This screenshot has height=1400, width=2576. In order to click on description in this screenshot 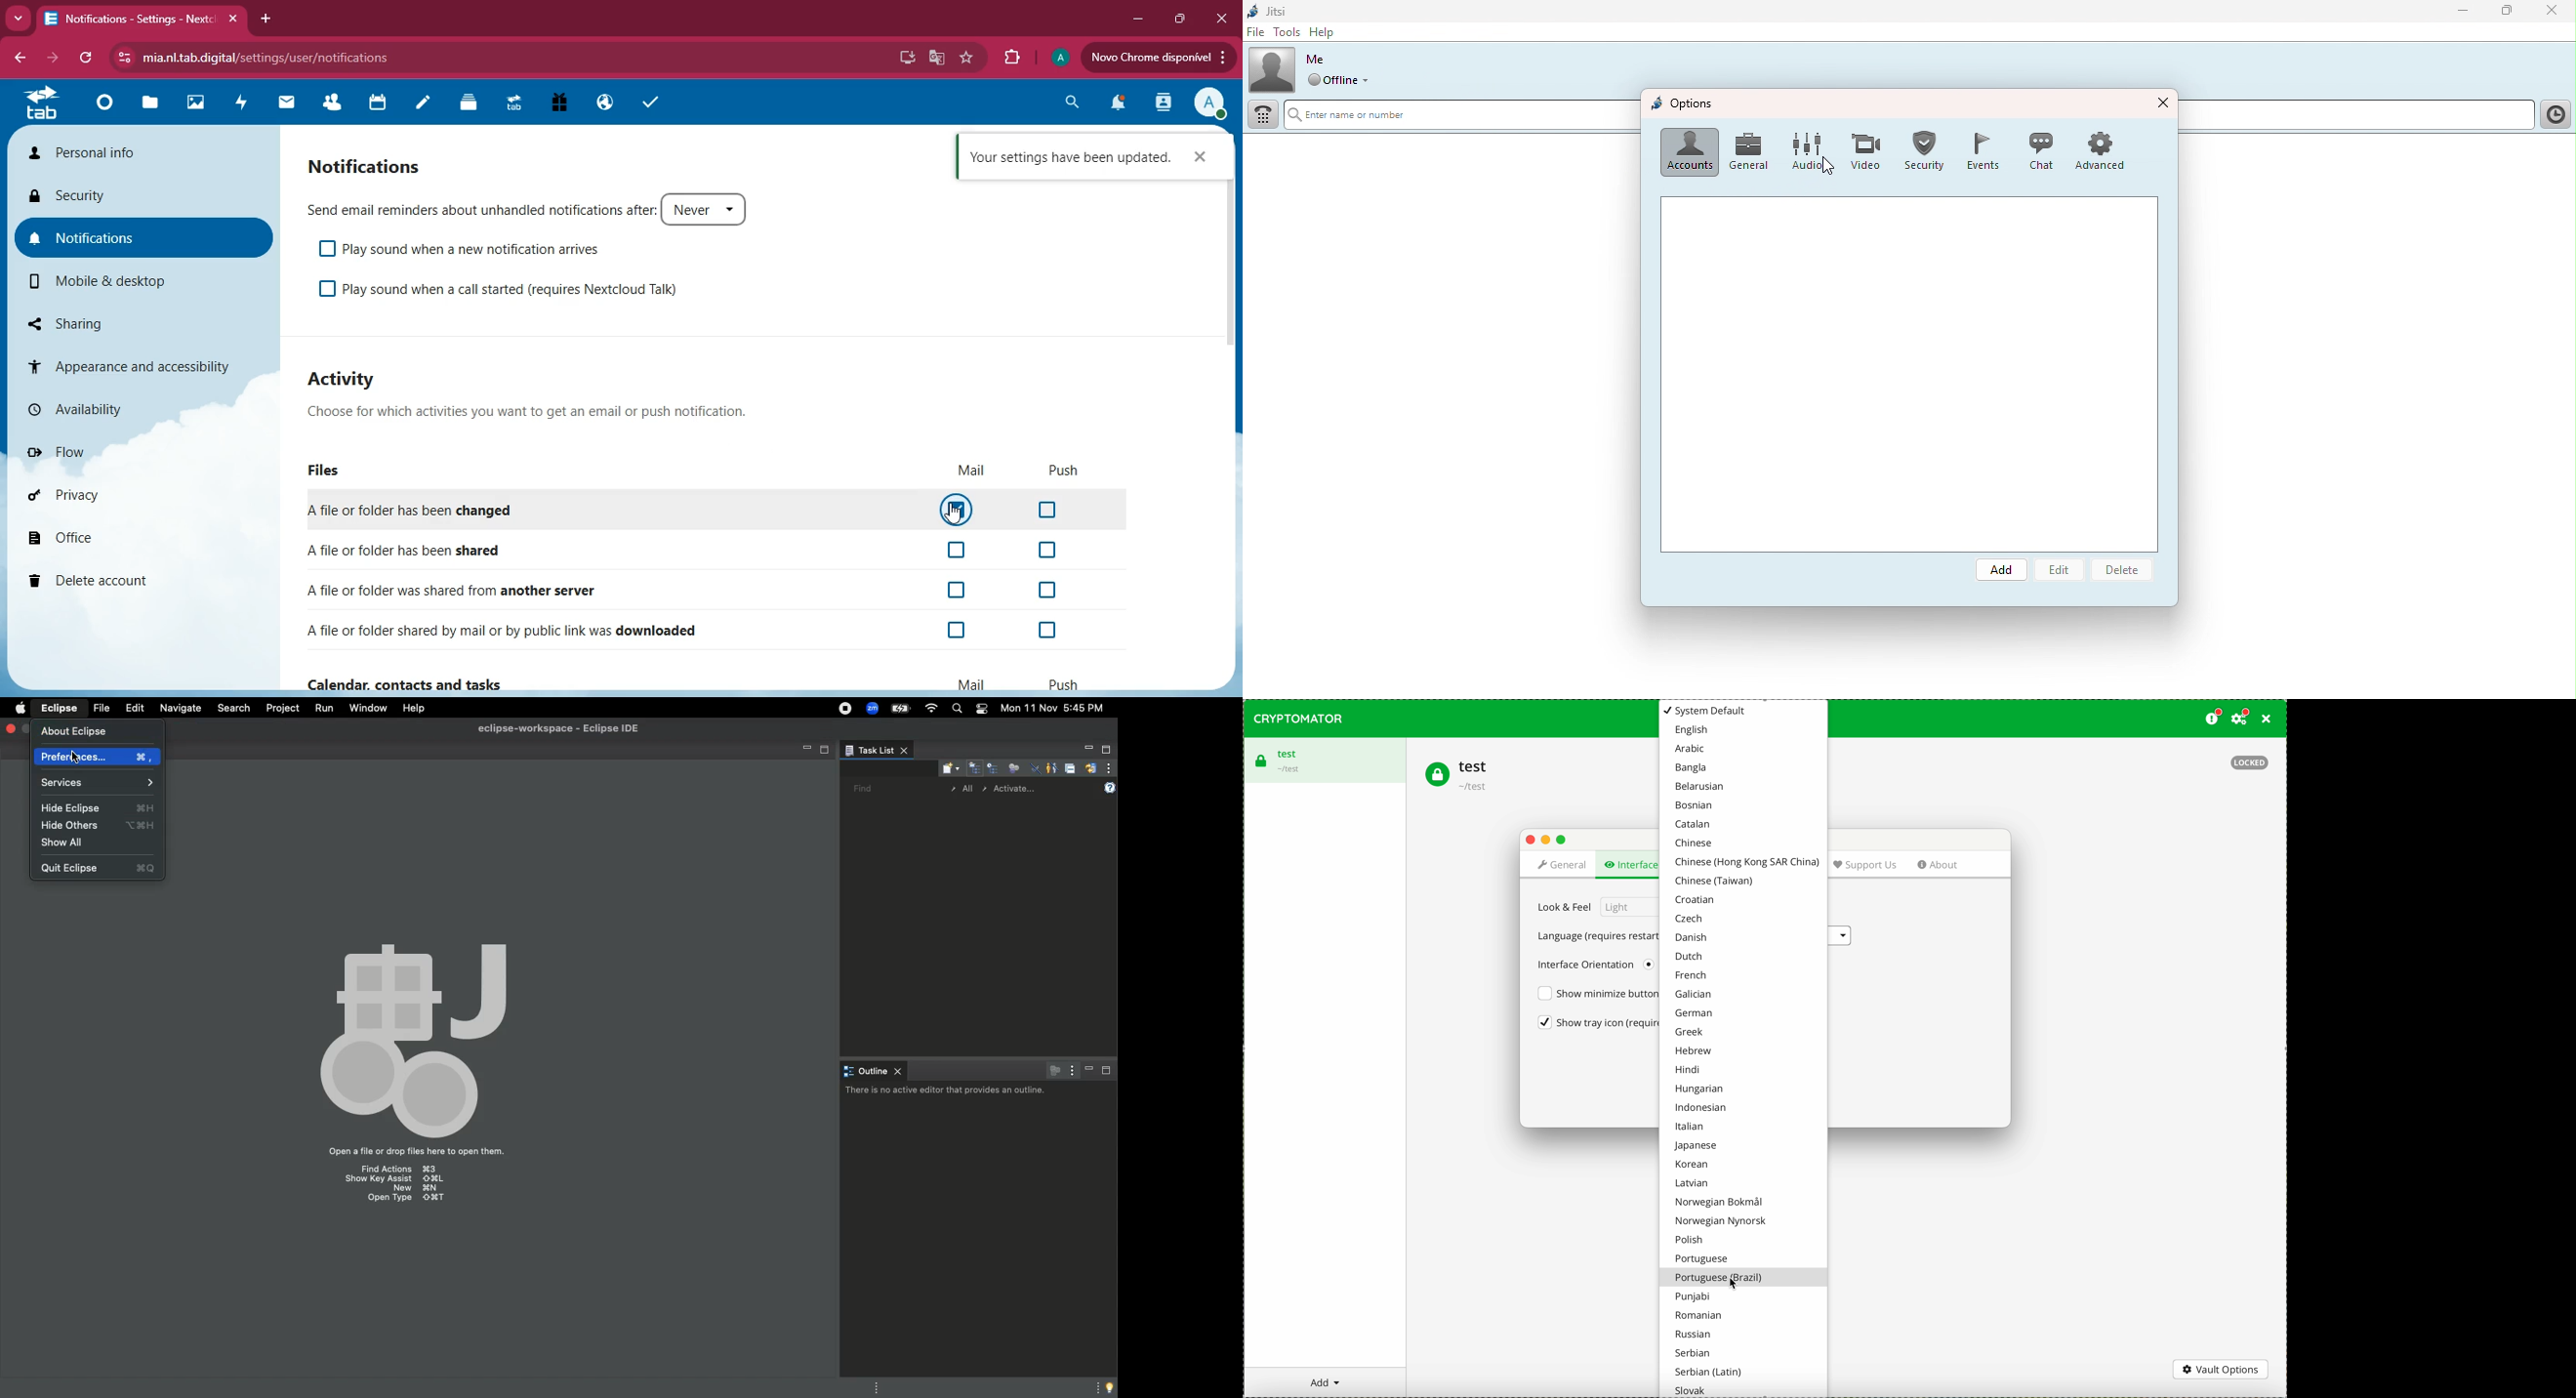, I will do `click(534, 410)`.